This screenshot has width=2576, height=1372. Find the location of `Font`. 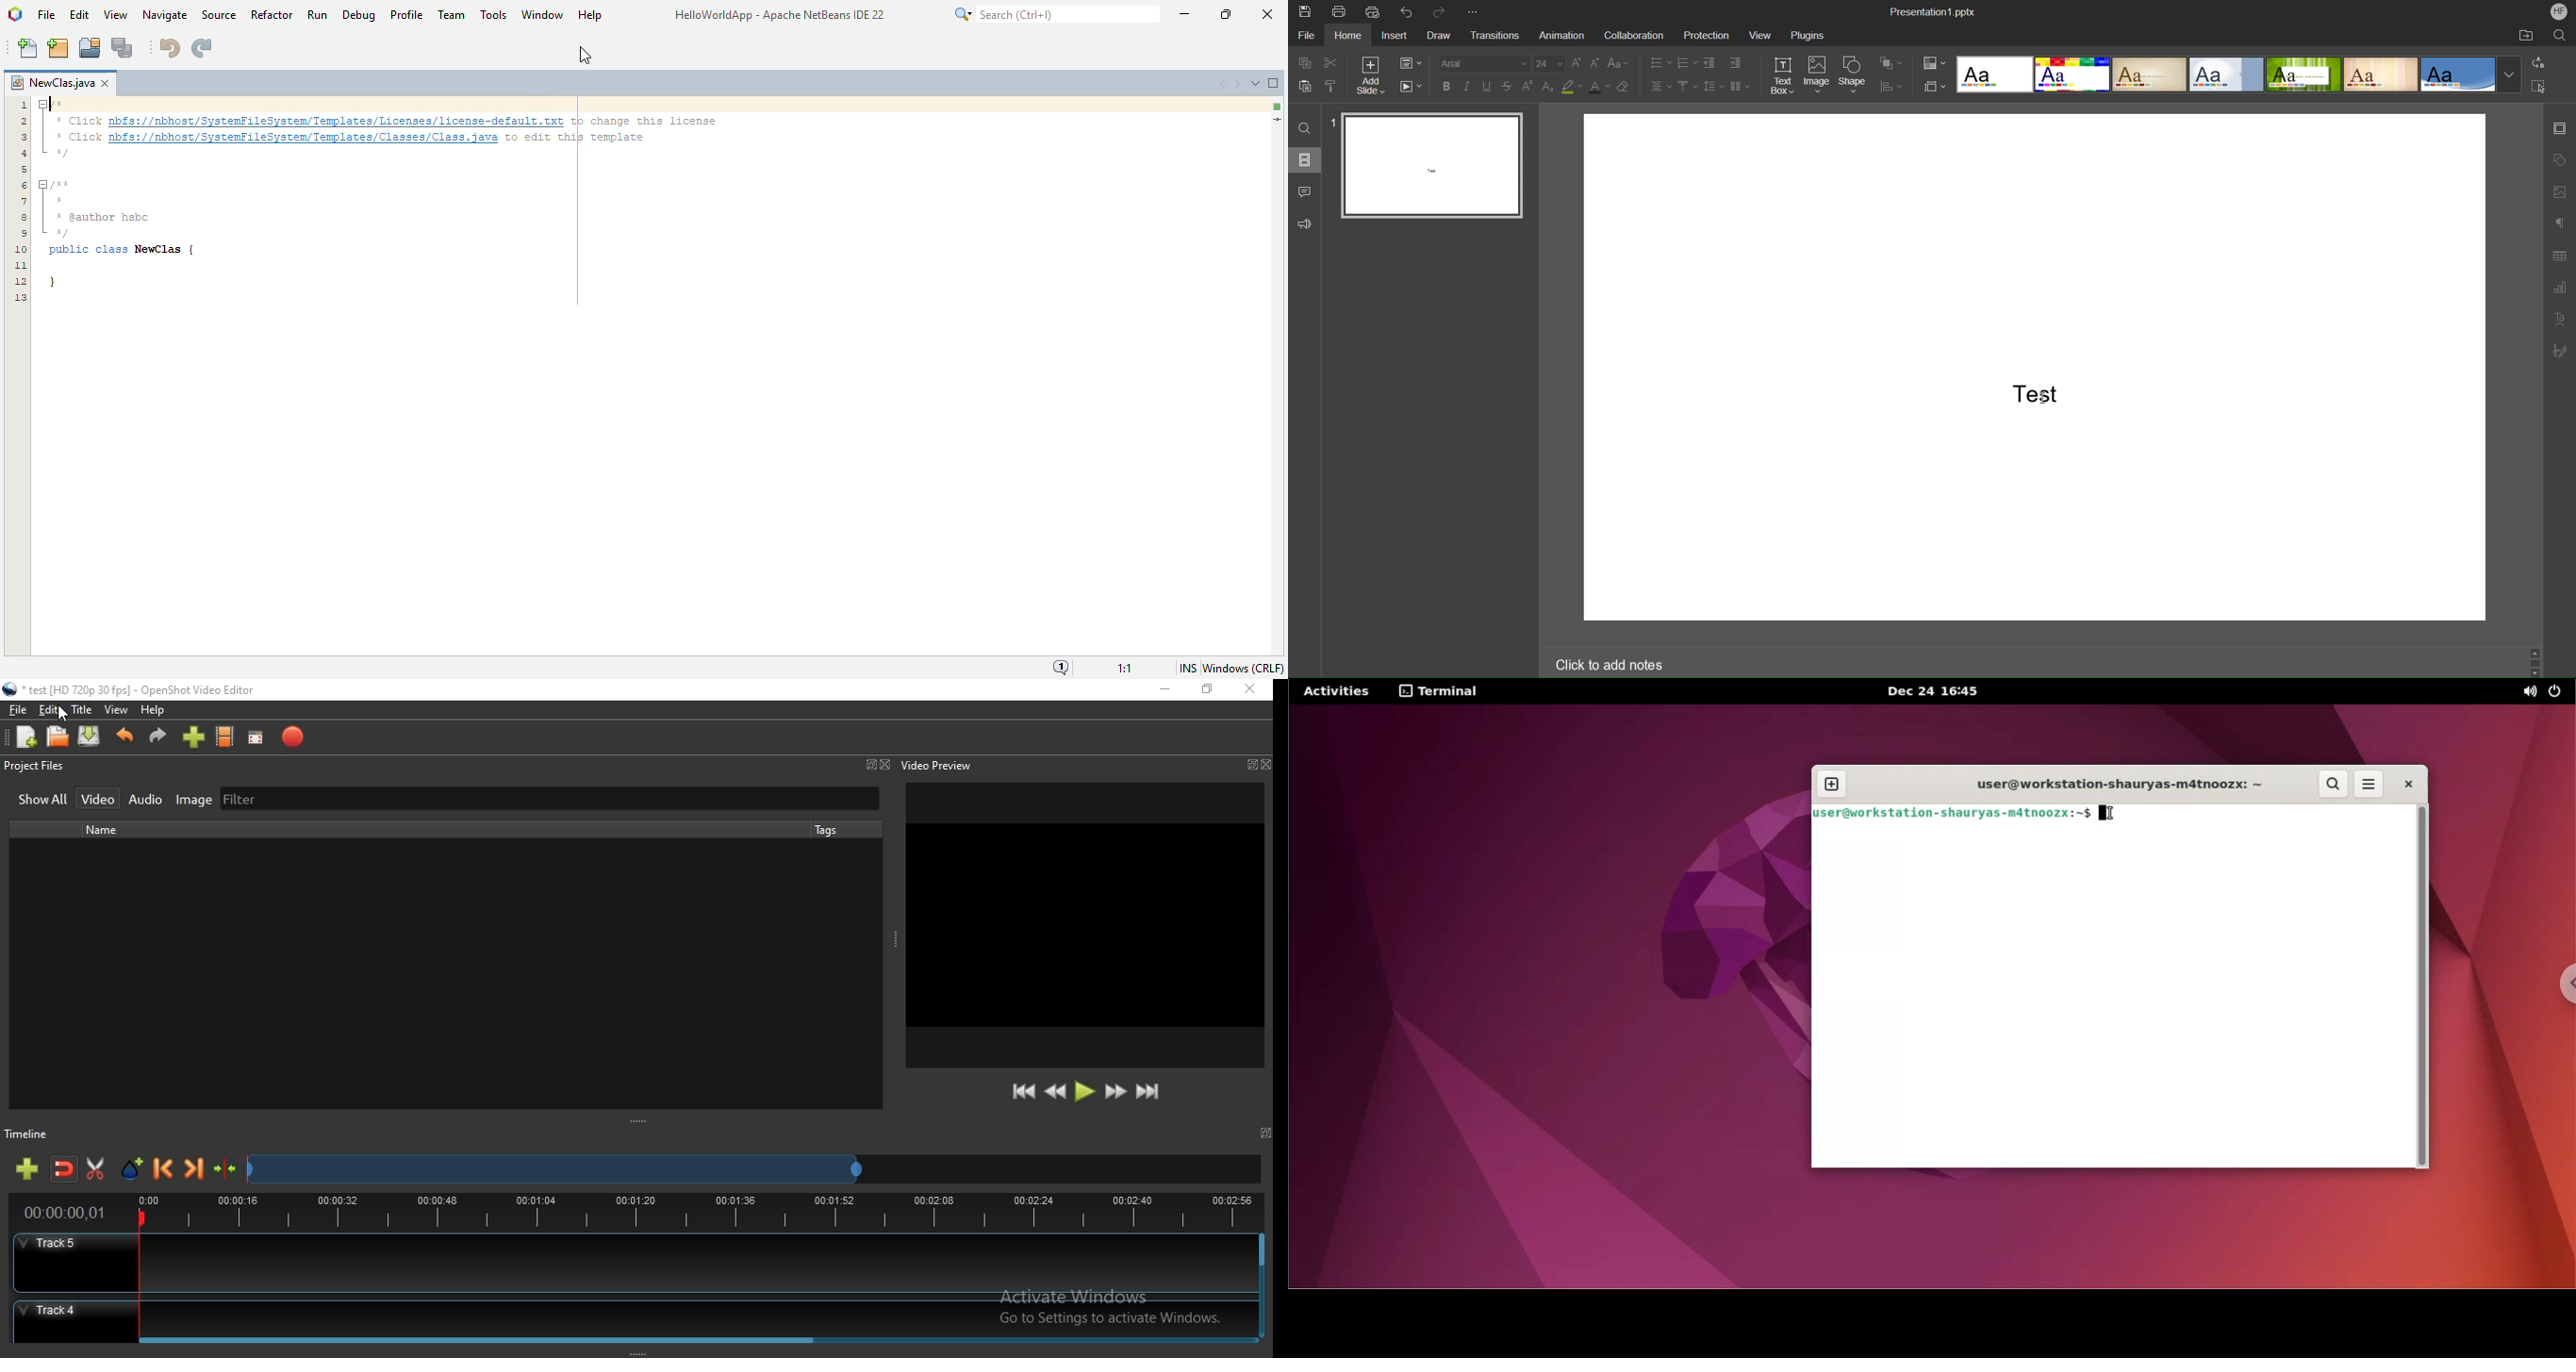

Font is located at coordinates (1485, 63).